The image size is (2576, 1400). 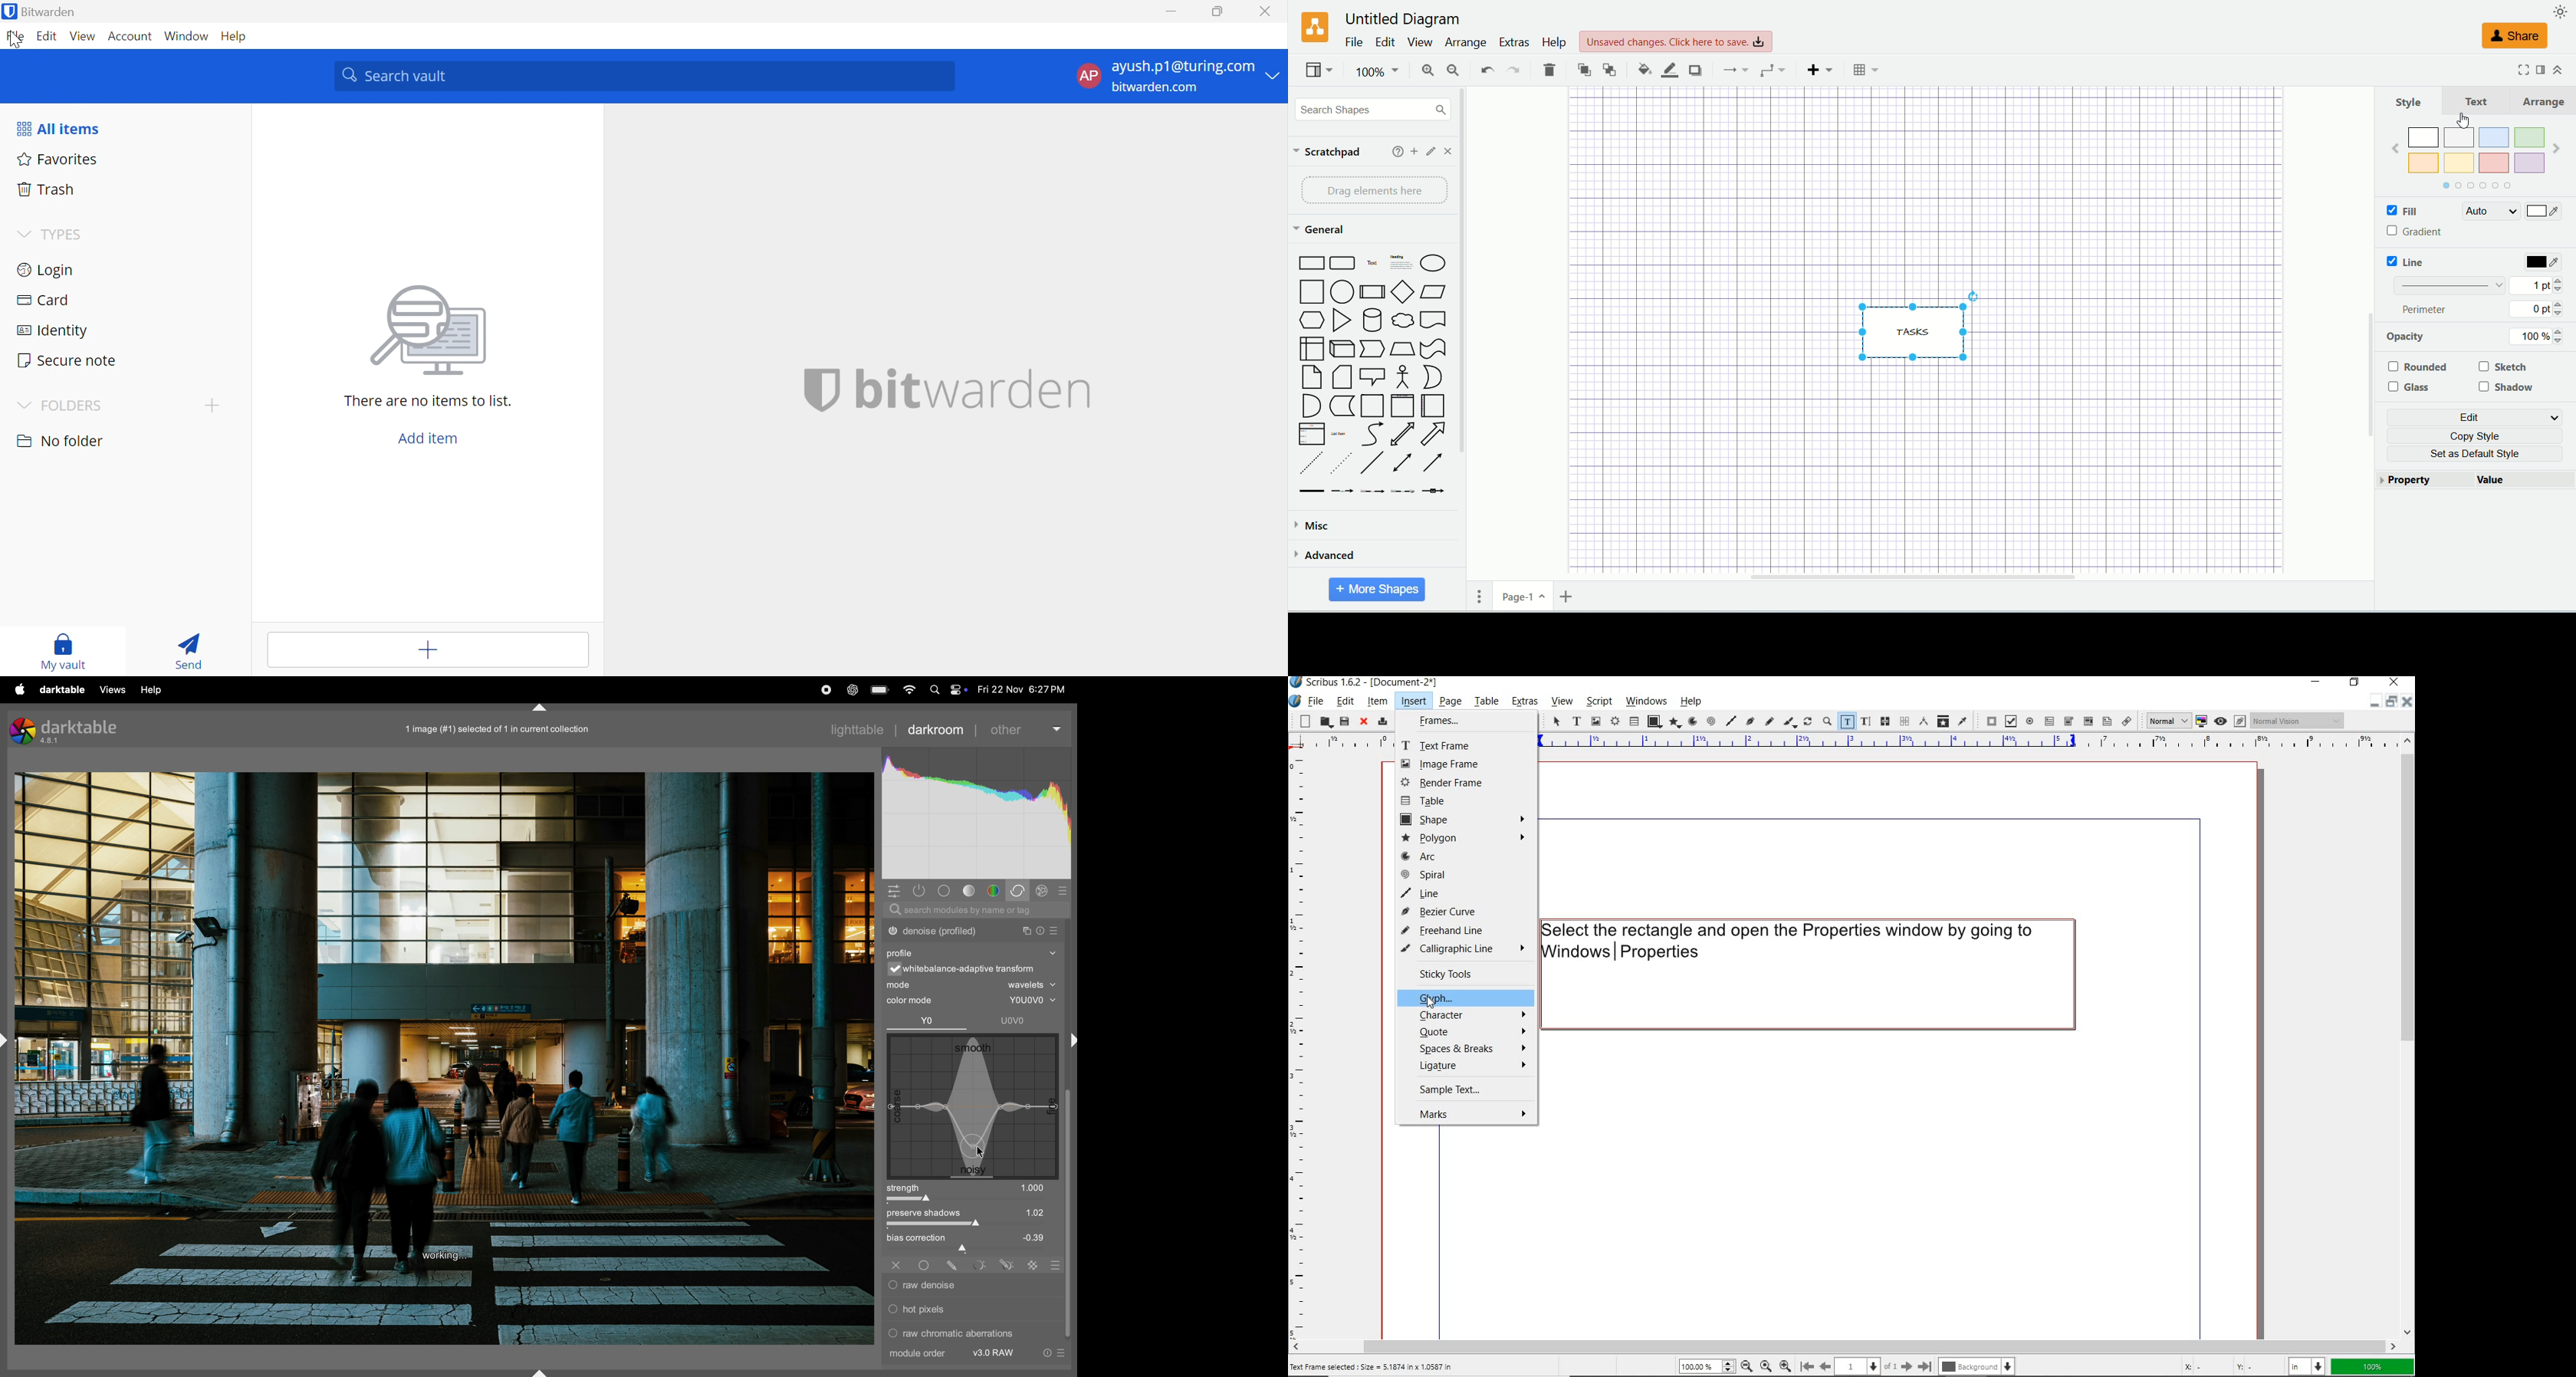 What do you see at coordinates (1065, 1353) in the screenshot?
I see `presets` at bounding box center [1065, 1353].